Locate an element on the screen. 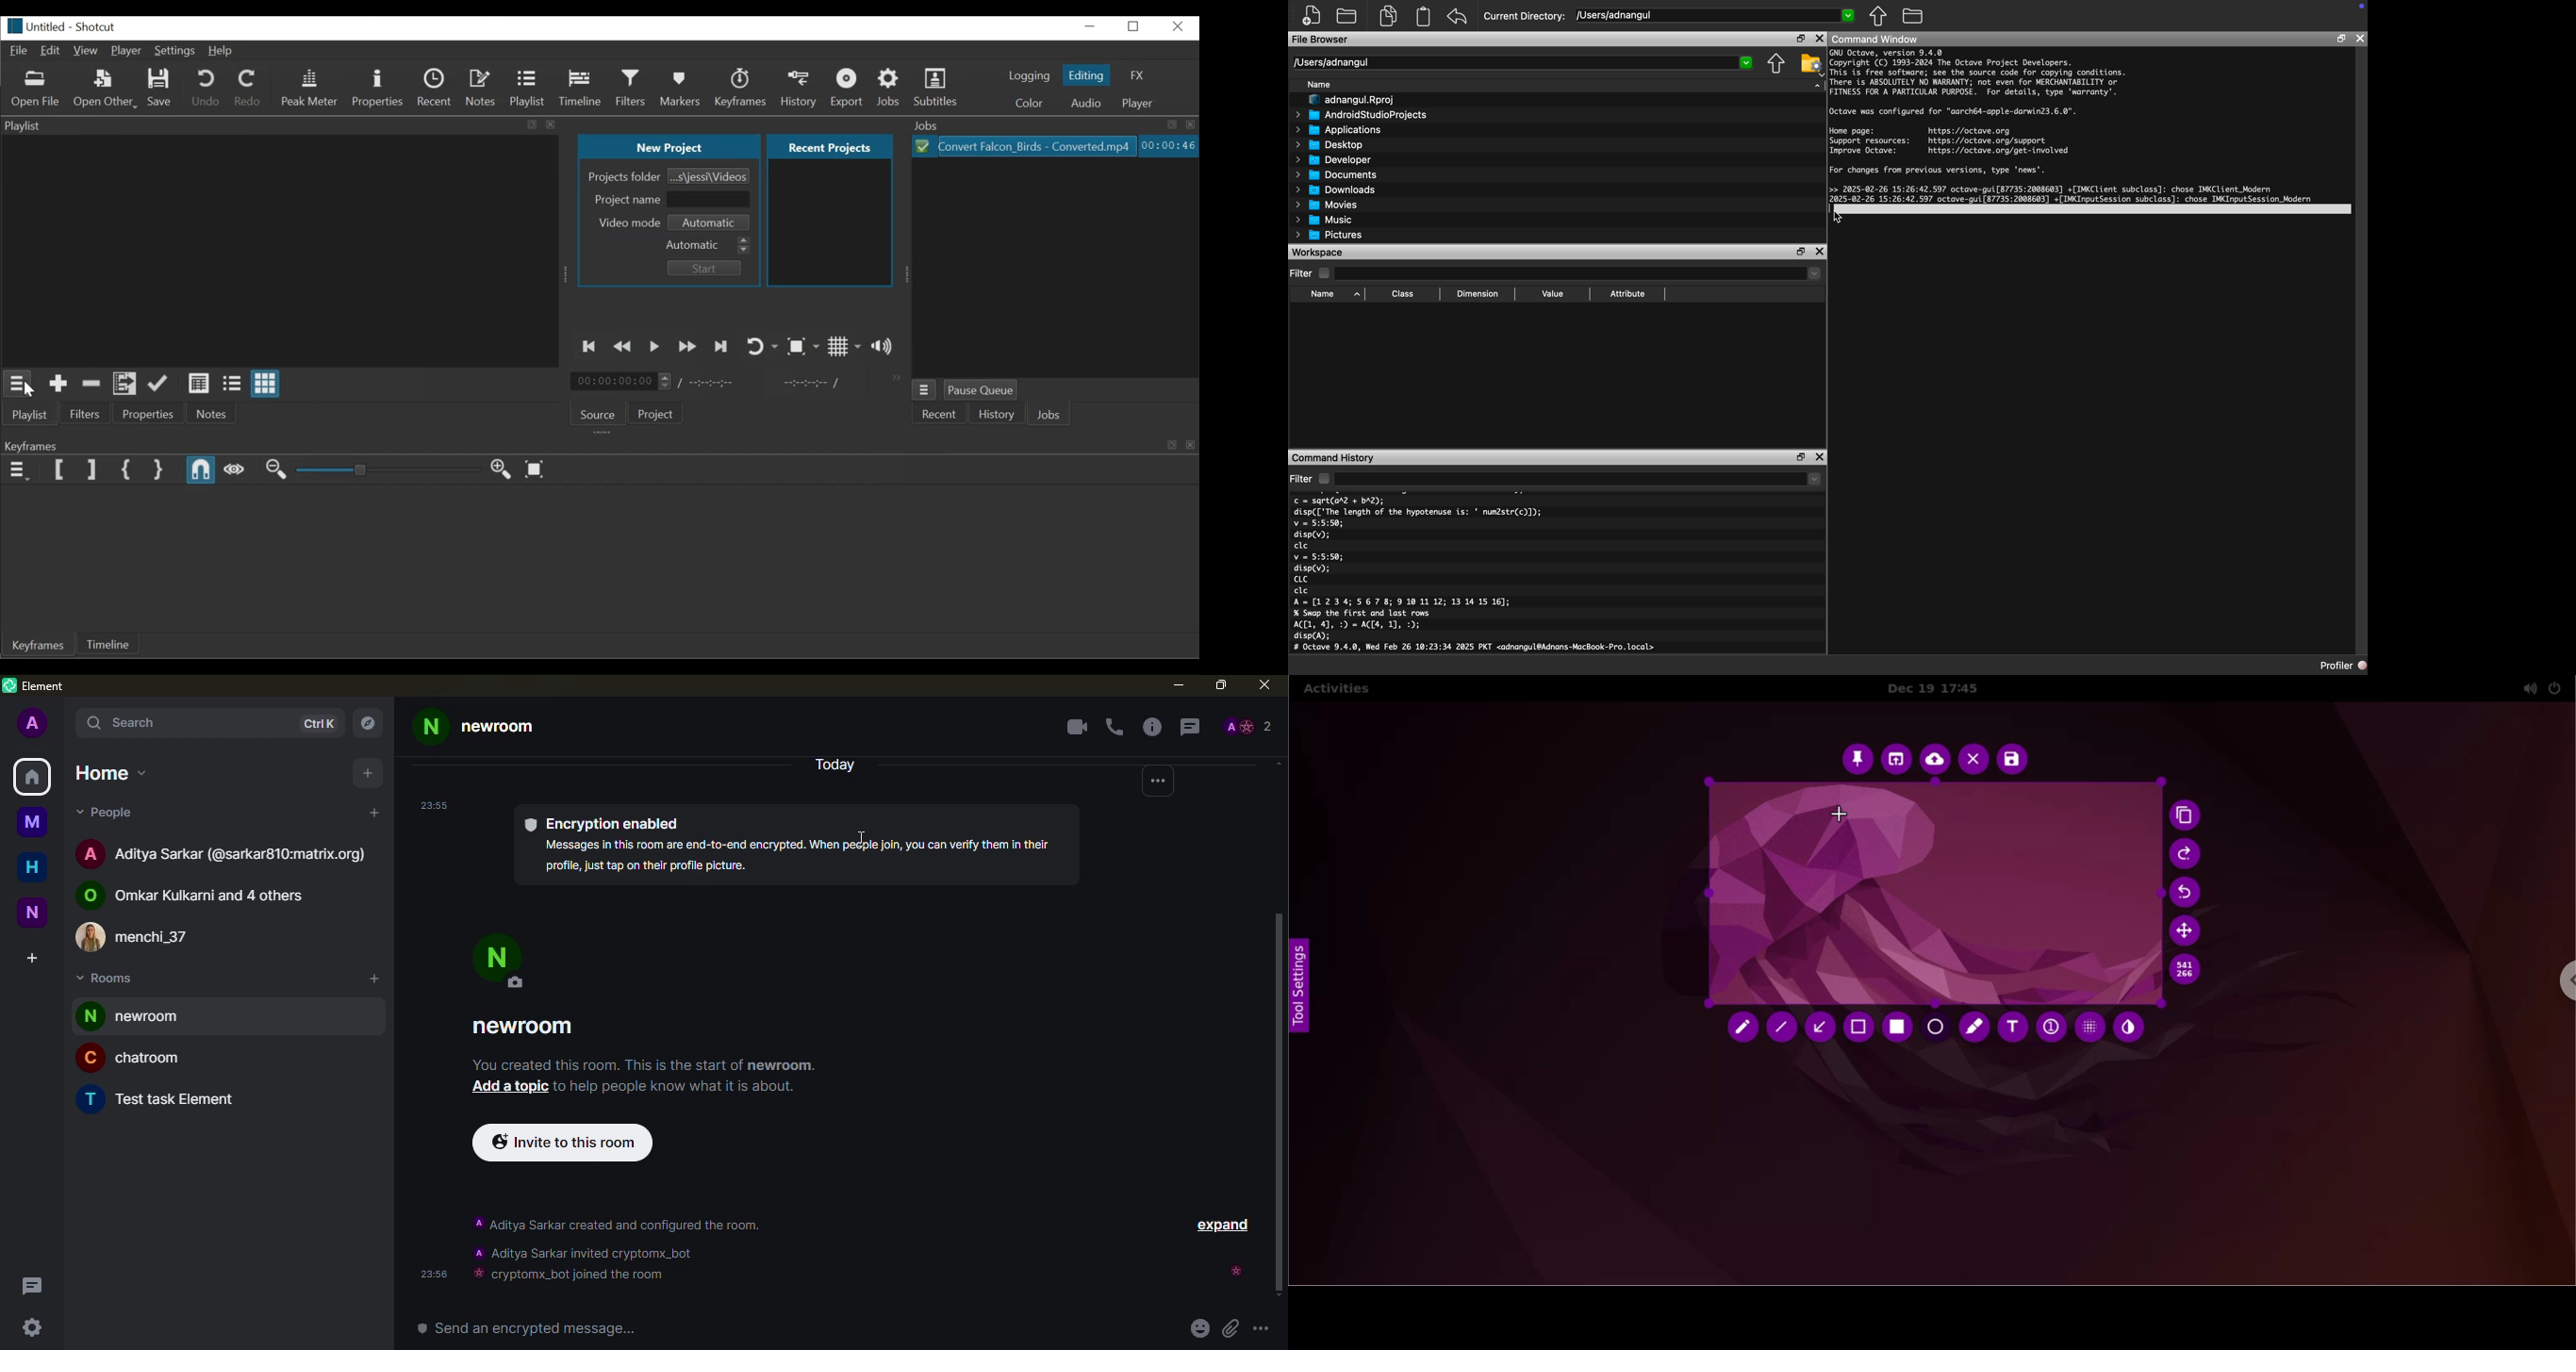 The height and width of the screenshot is (1372, 2576). Aditya Sarkar (@sarkar810:matrix.org) is located at coordinates (223, 853).